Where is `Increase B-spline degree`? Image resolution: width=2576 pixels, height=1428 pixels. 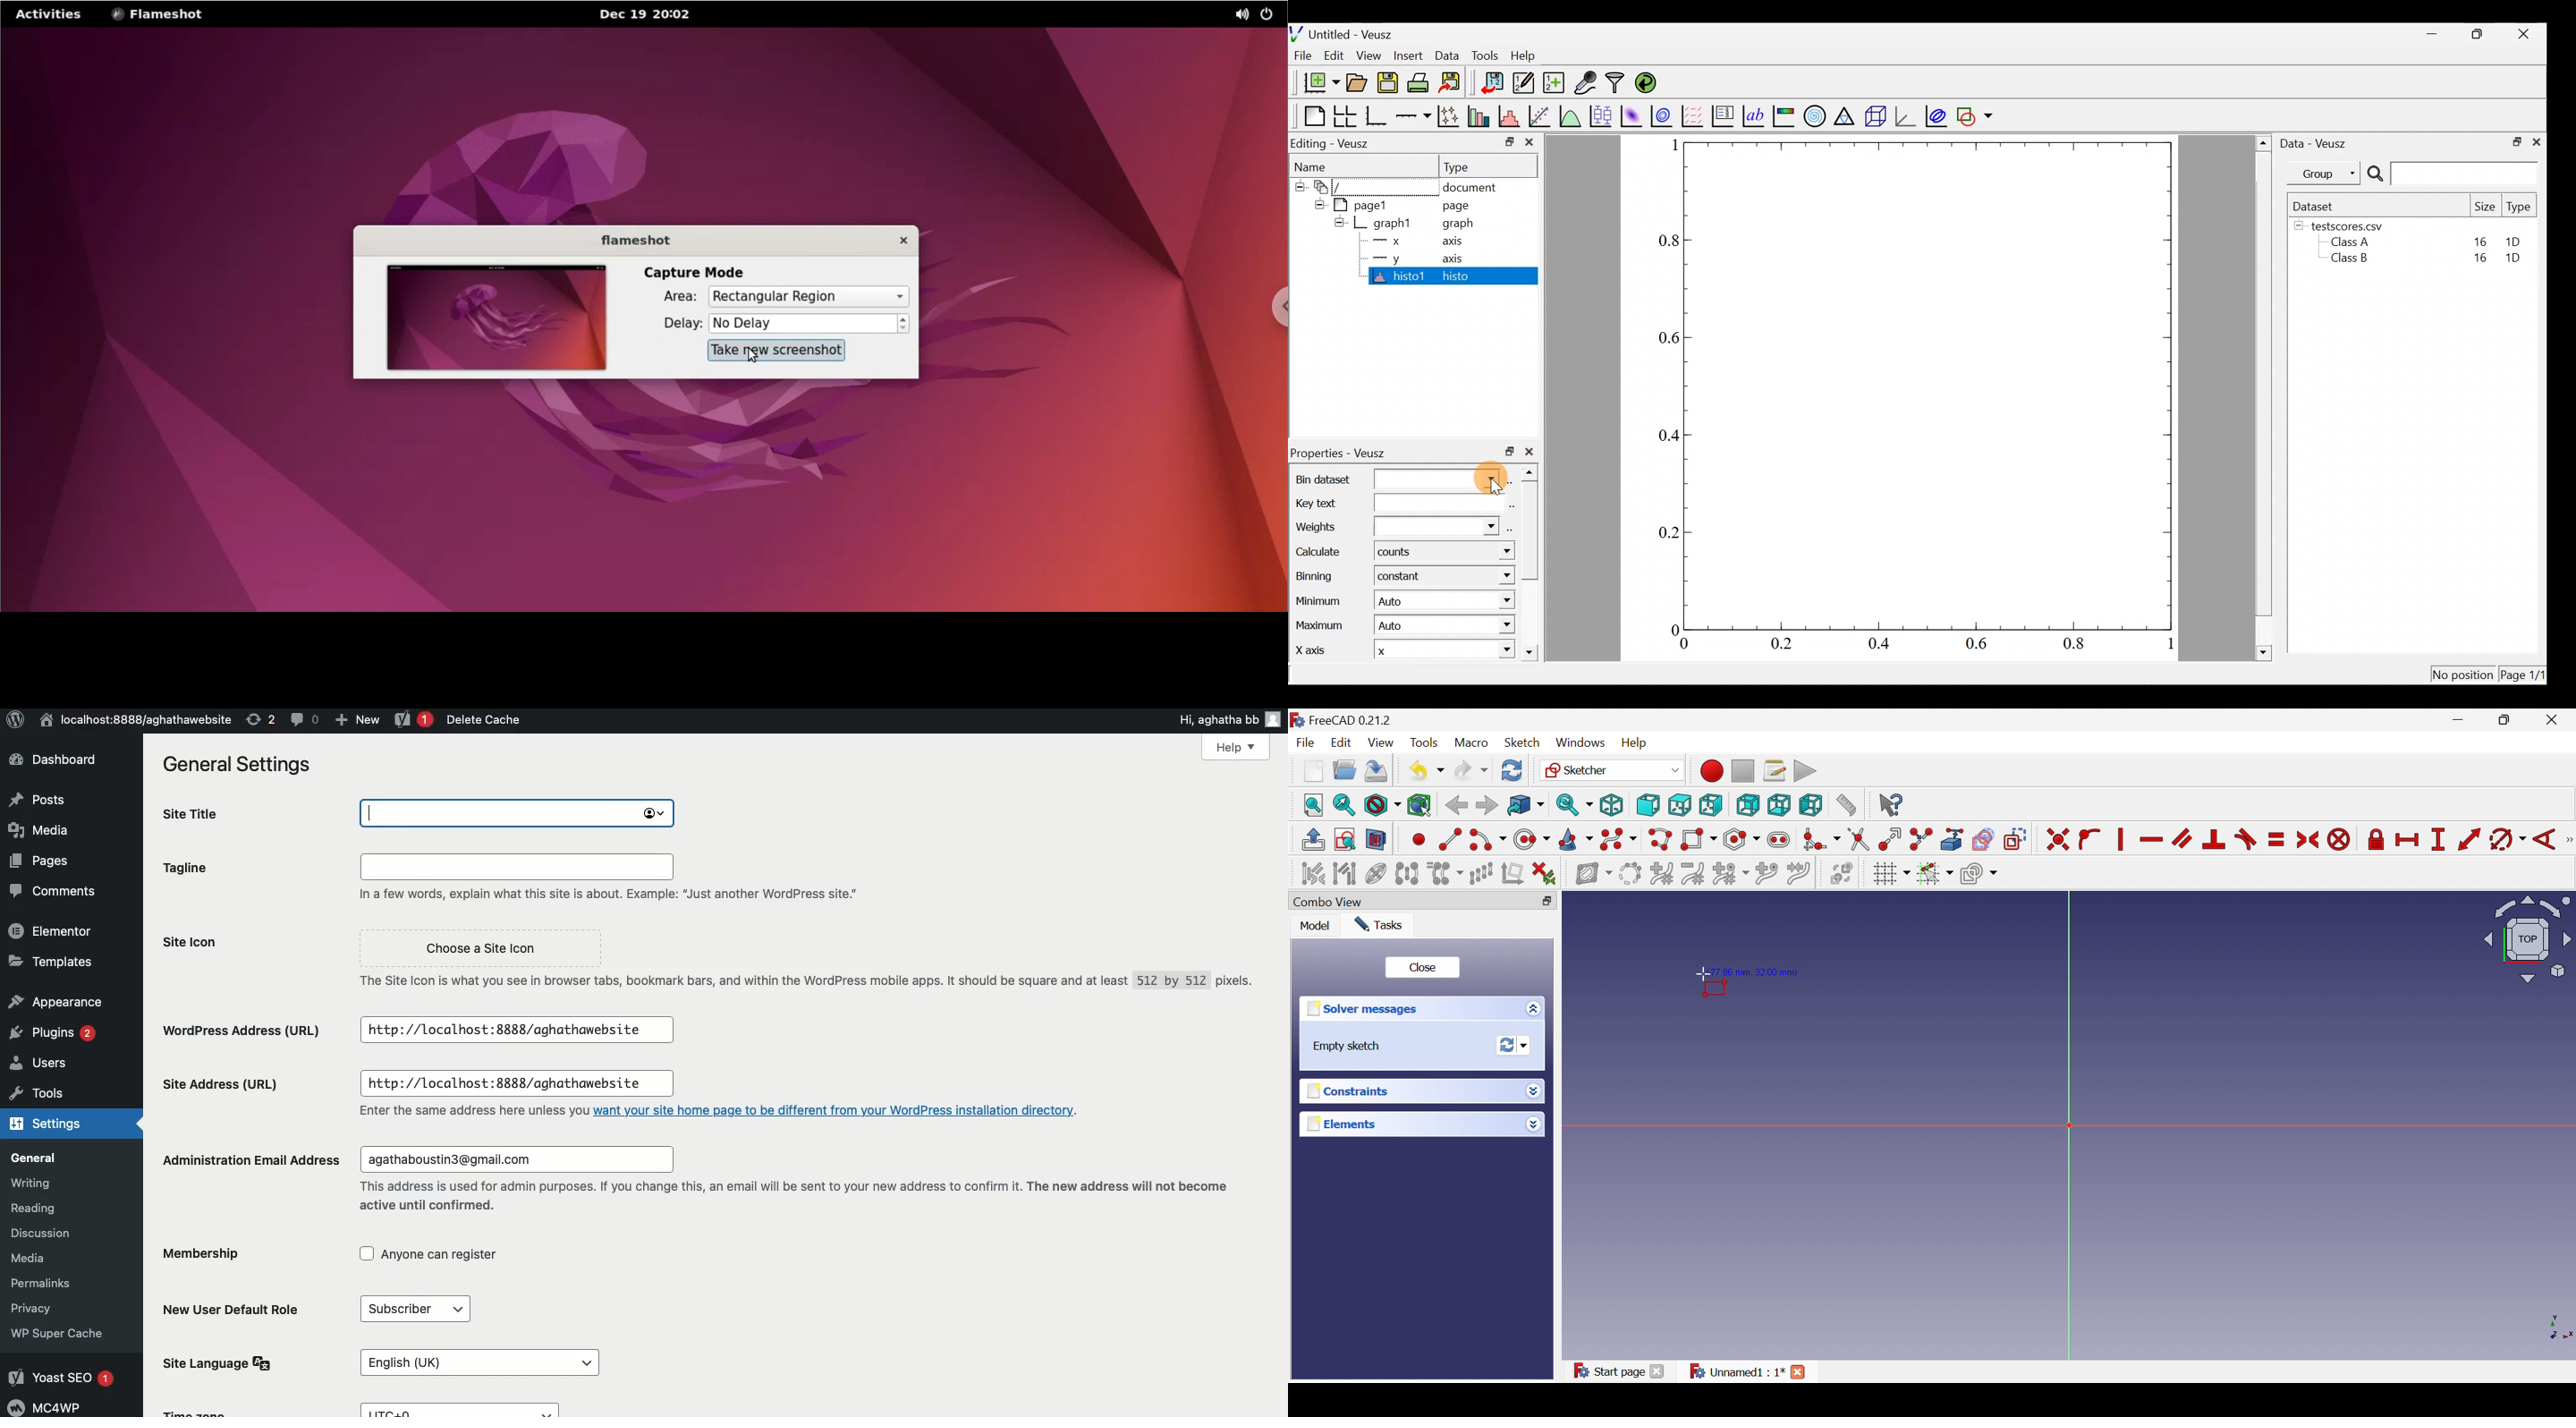
Increase B-spline degree is located at coordinates (1661, 873).